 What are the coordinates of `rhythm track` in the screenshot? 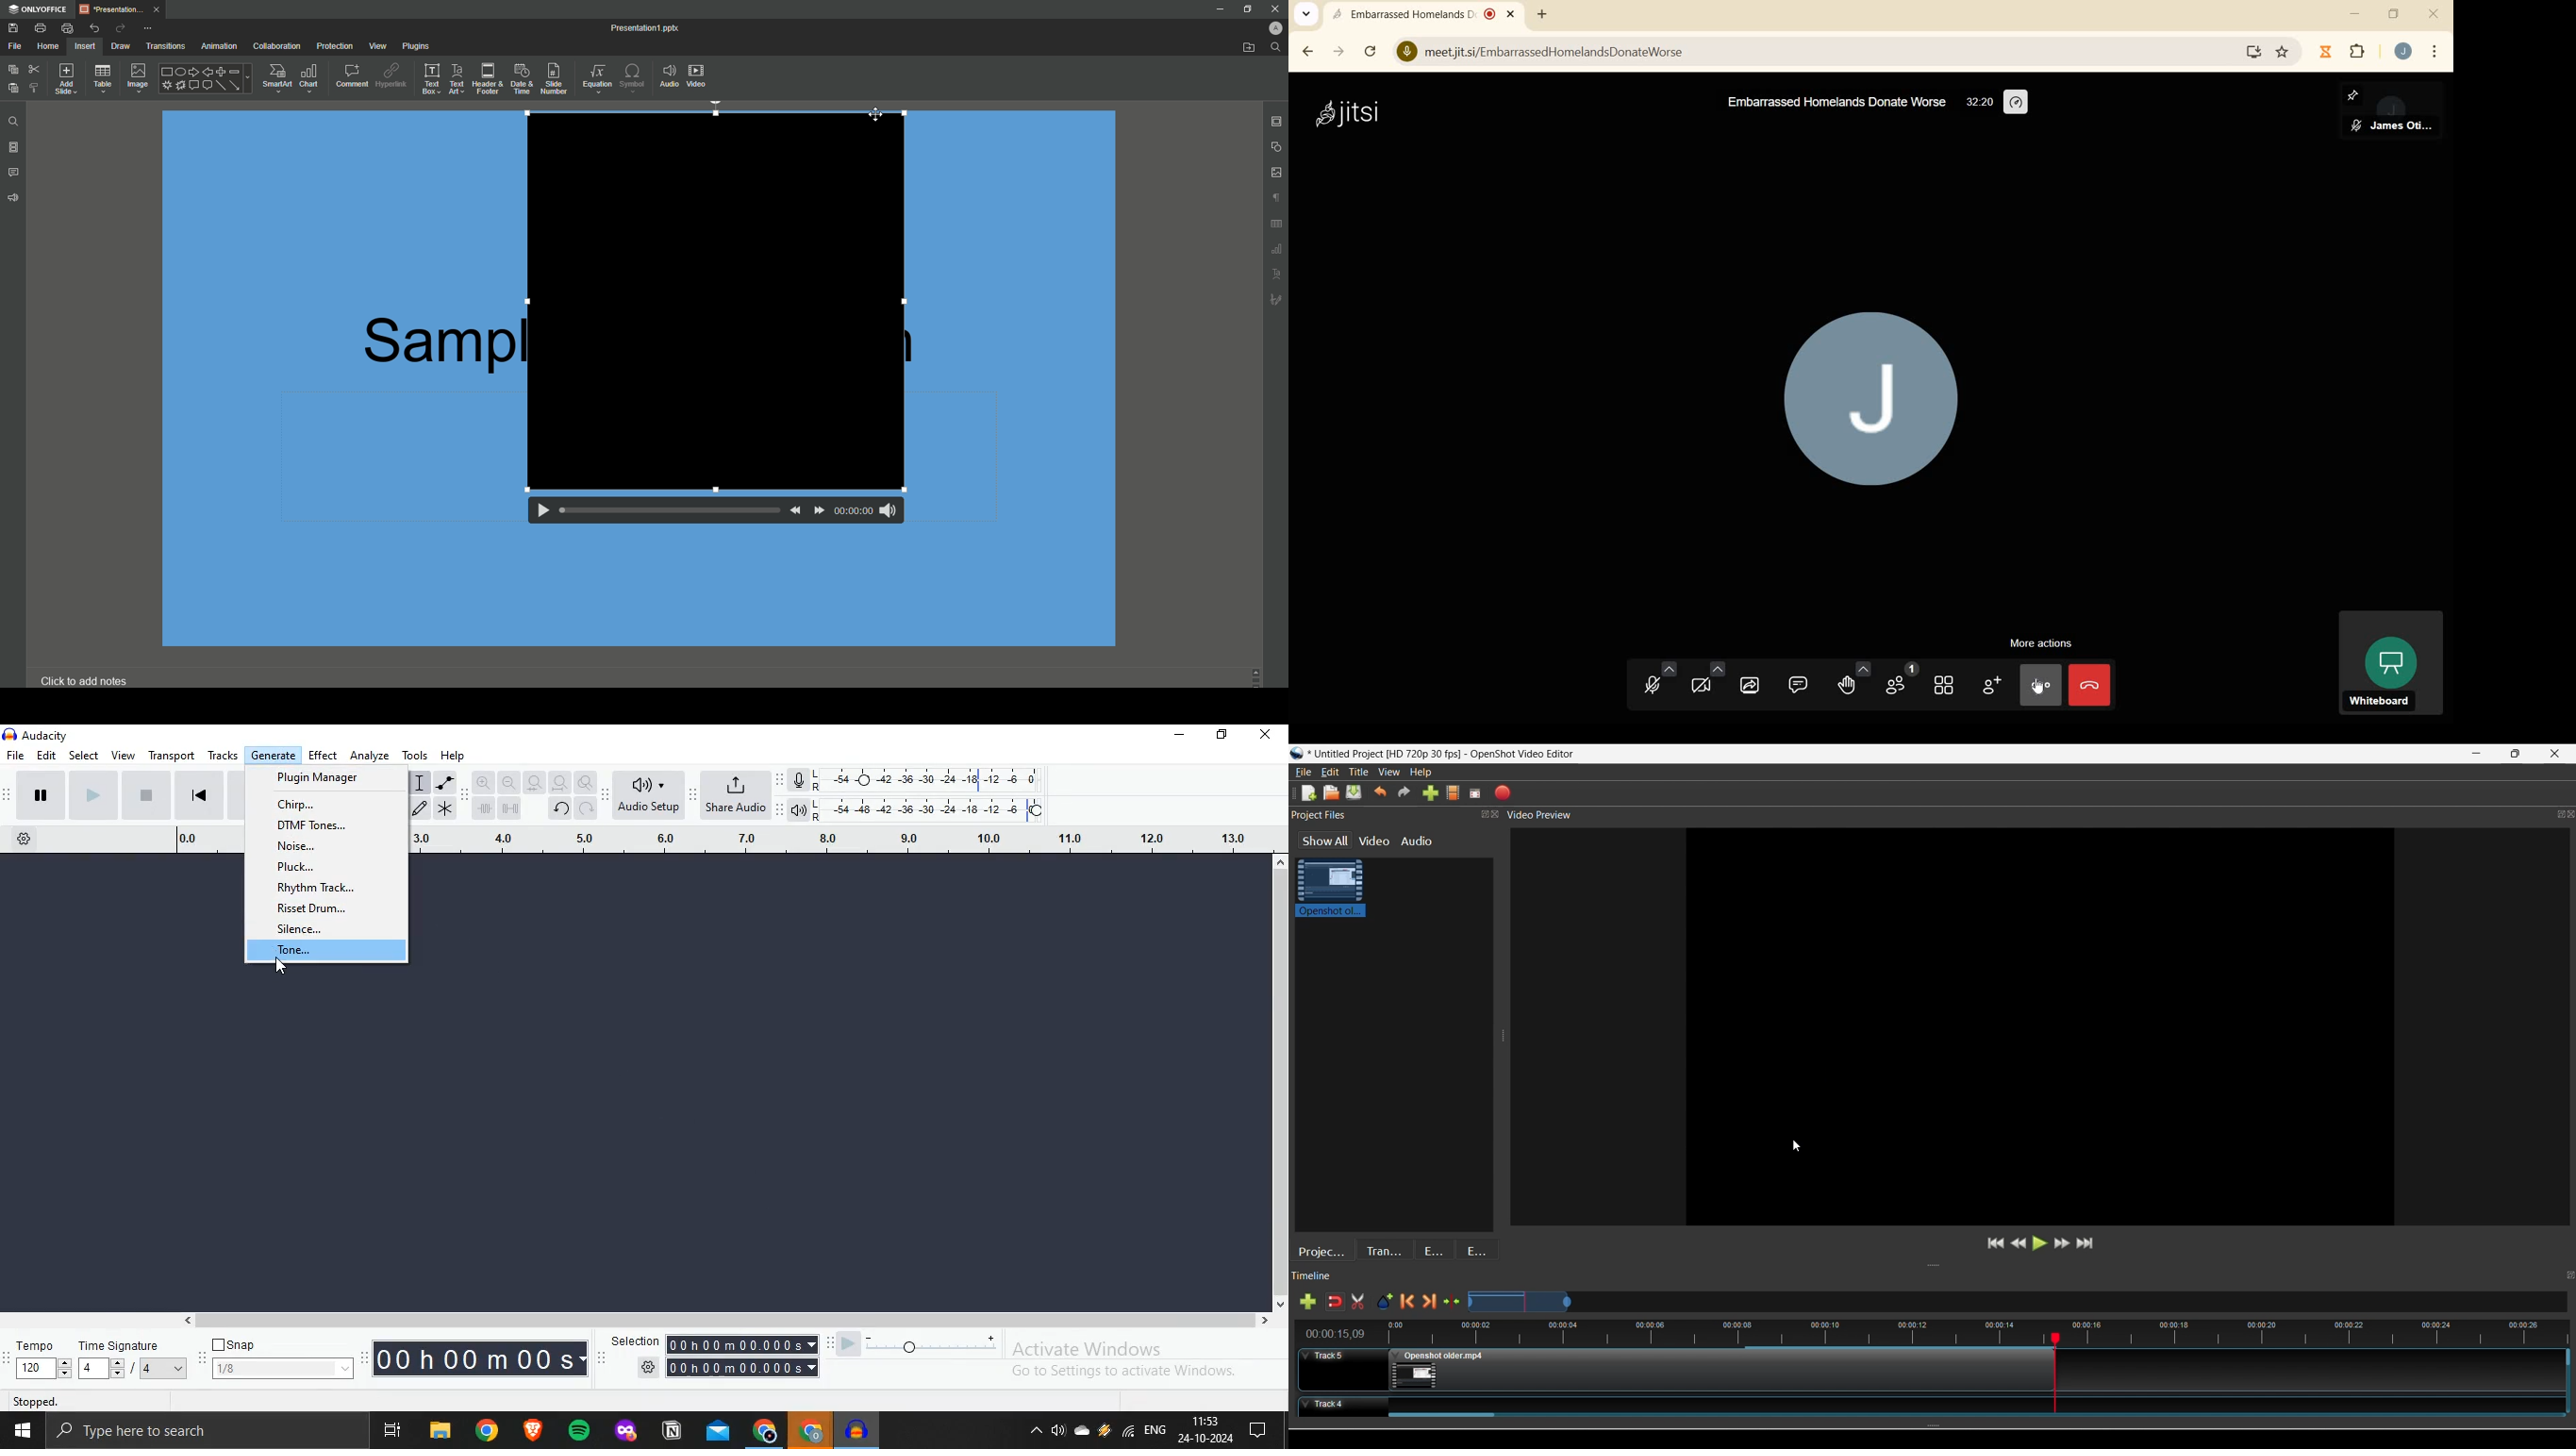 It's located at (317, 890).